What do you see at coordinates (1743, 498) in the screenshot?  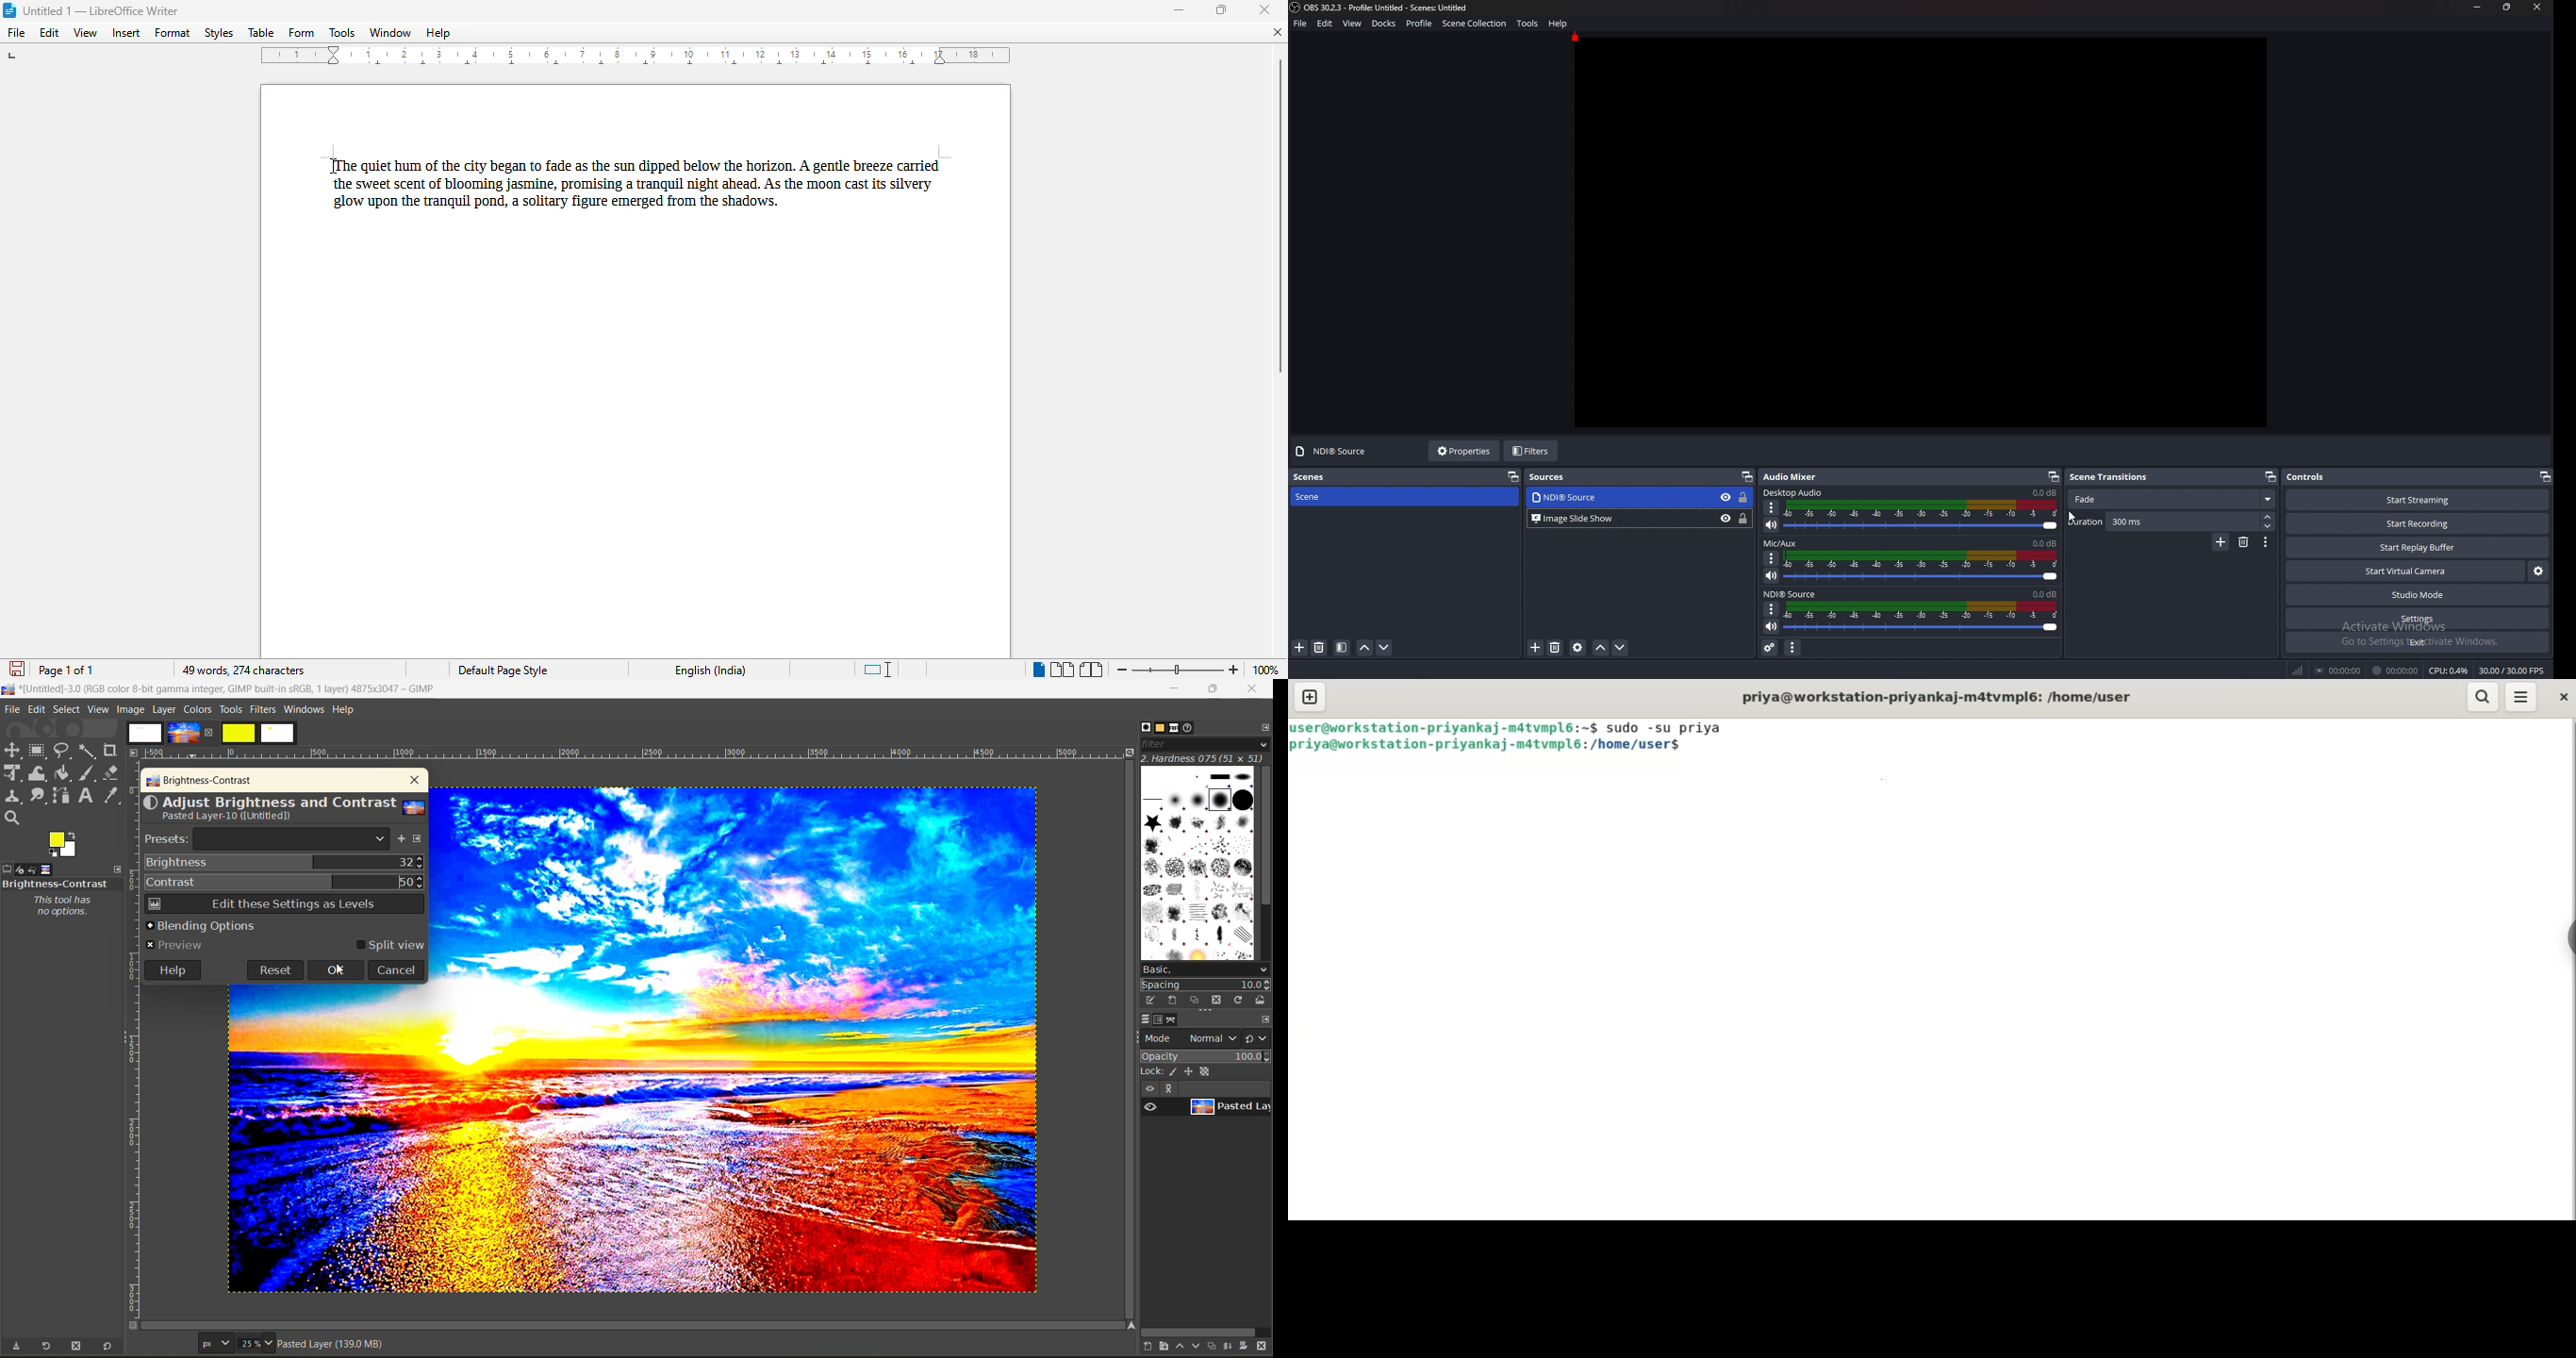 I see `lock` at bounding box center [1743, 498].